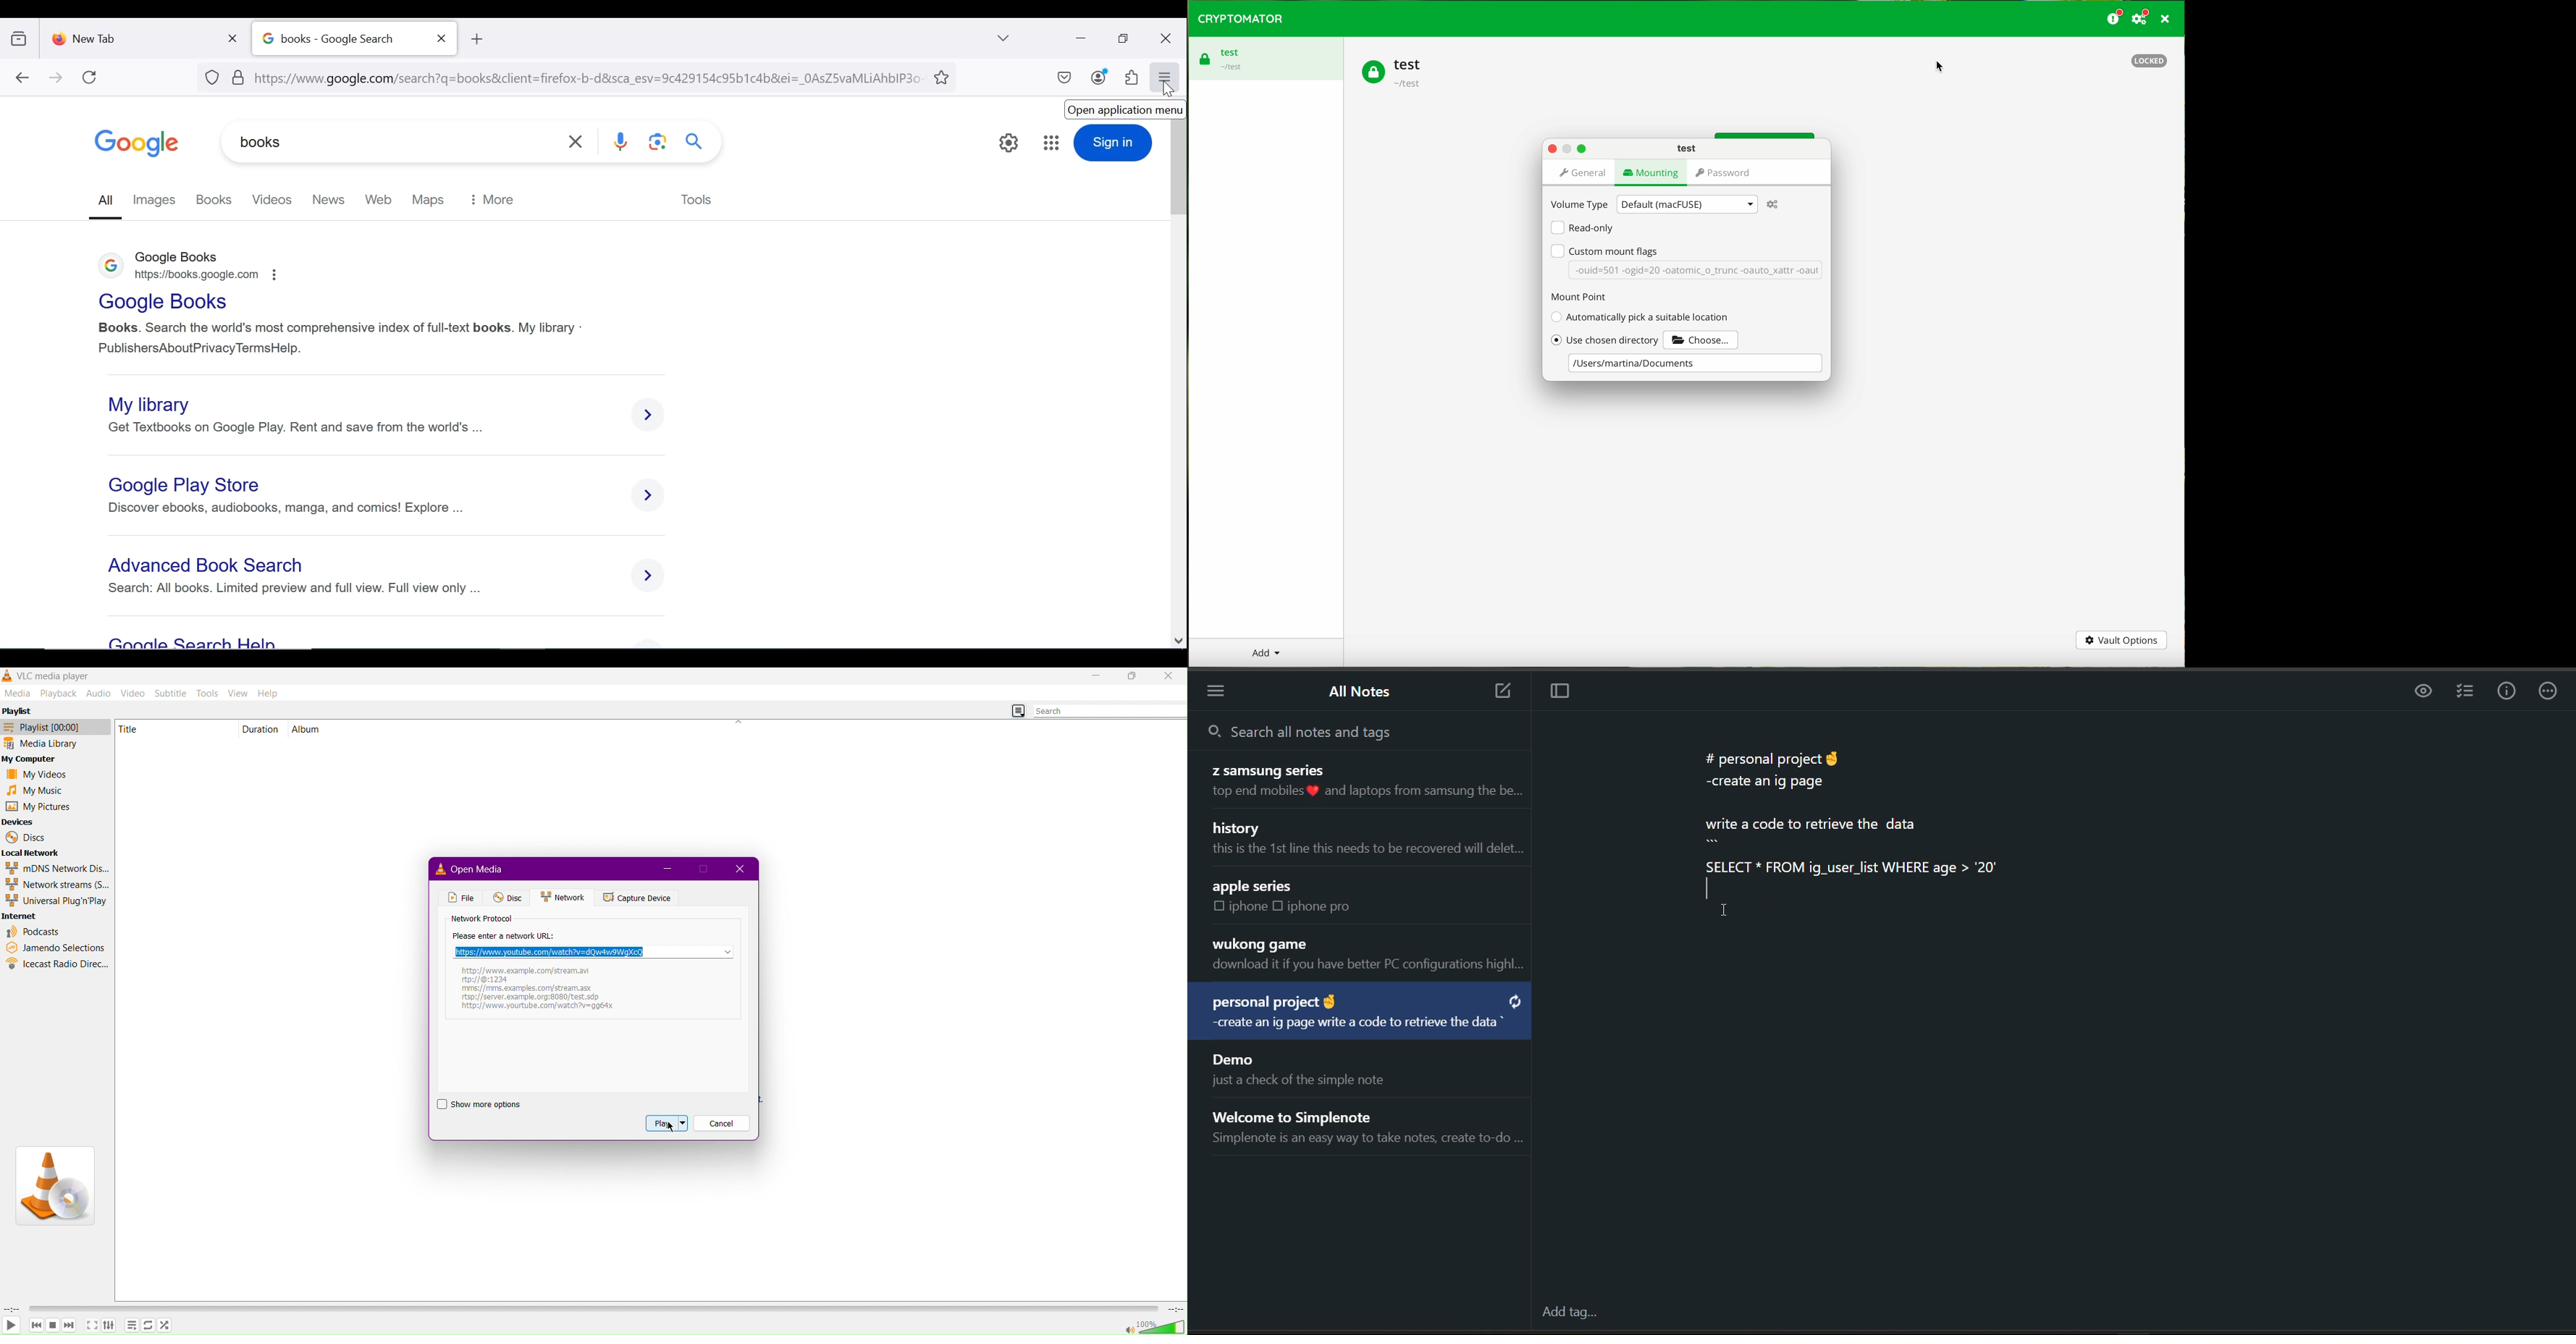 This screenshot has width=2576, height=1344. What do you see at coordinates (1079, 37) in the screenshot?
I see `minimize` at bounding box center [1079, 37].